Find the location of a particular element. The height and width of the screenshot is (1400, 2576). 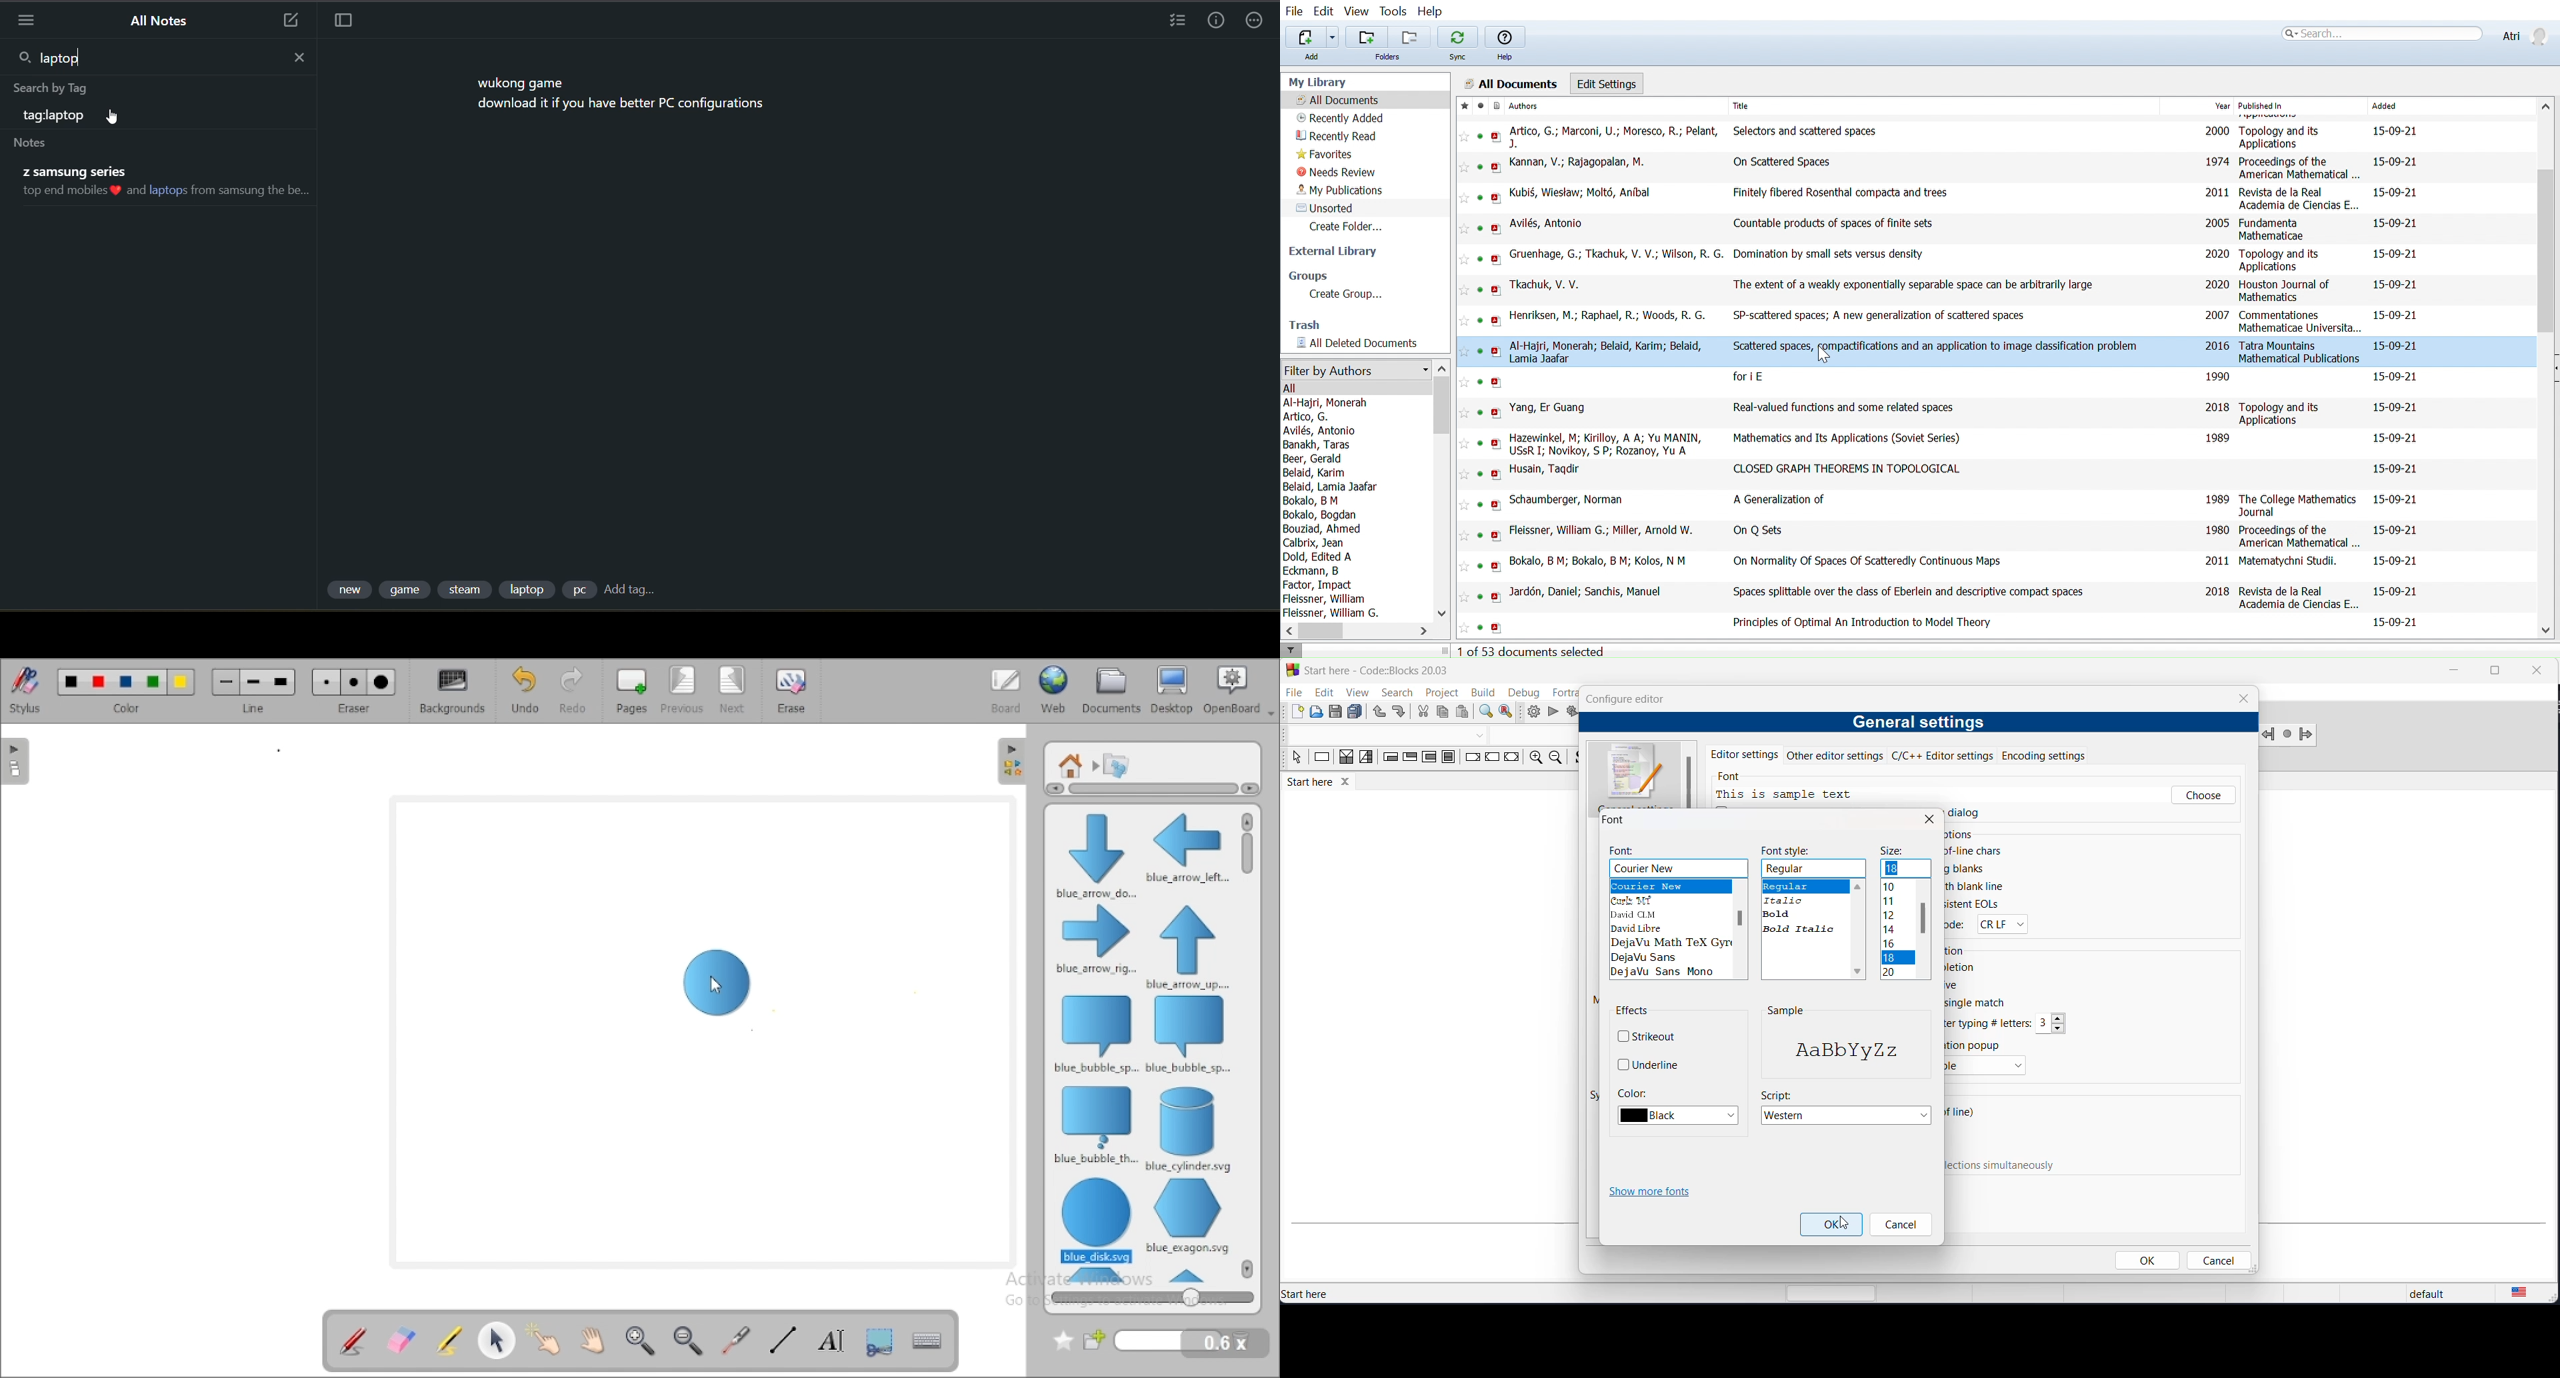

Remove folders is located at coordinates (1409, 37).